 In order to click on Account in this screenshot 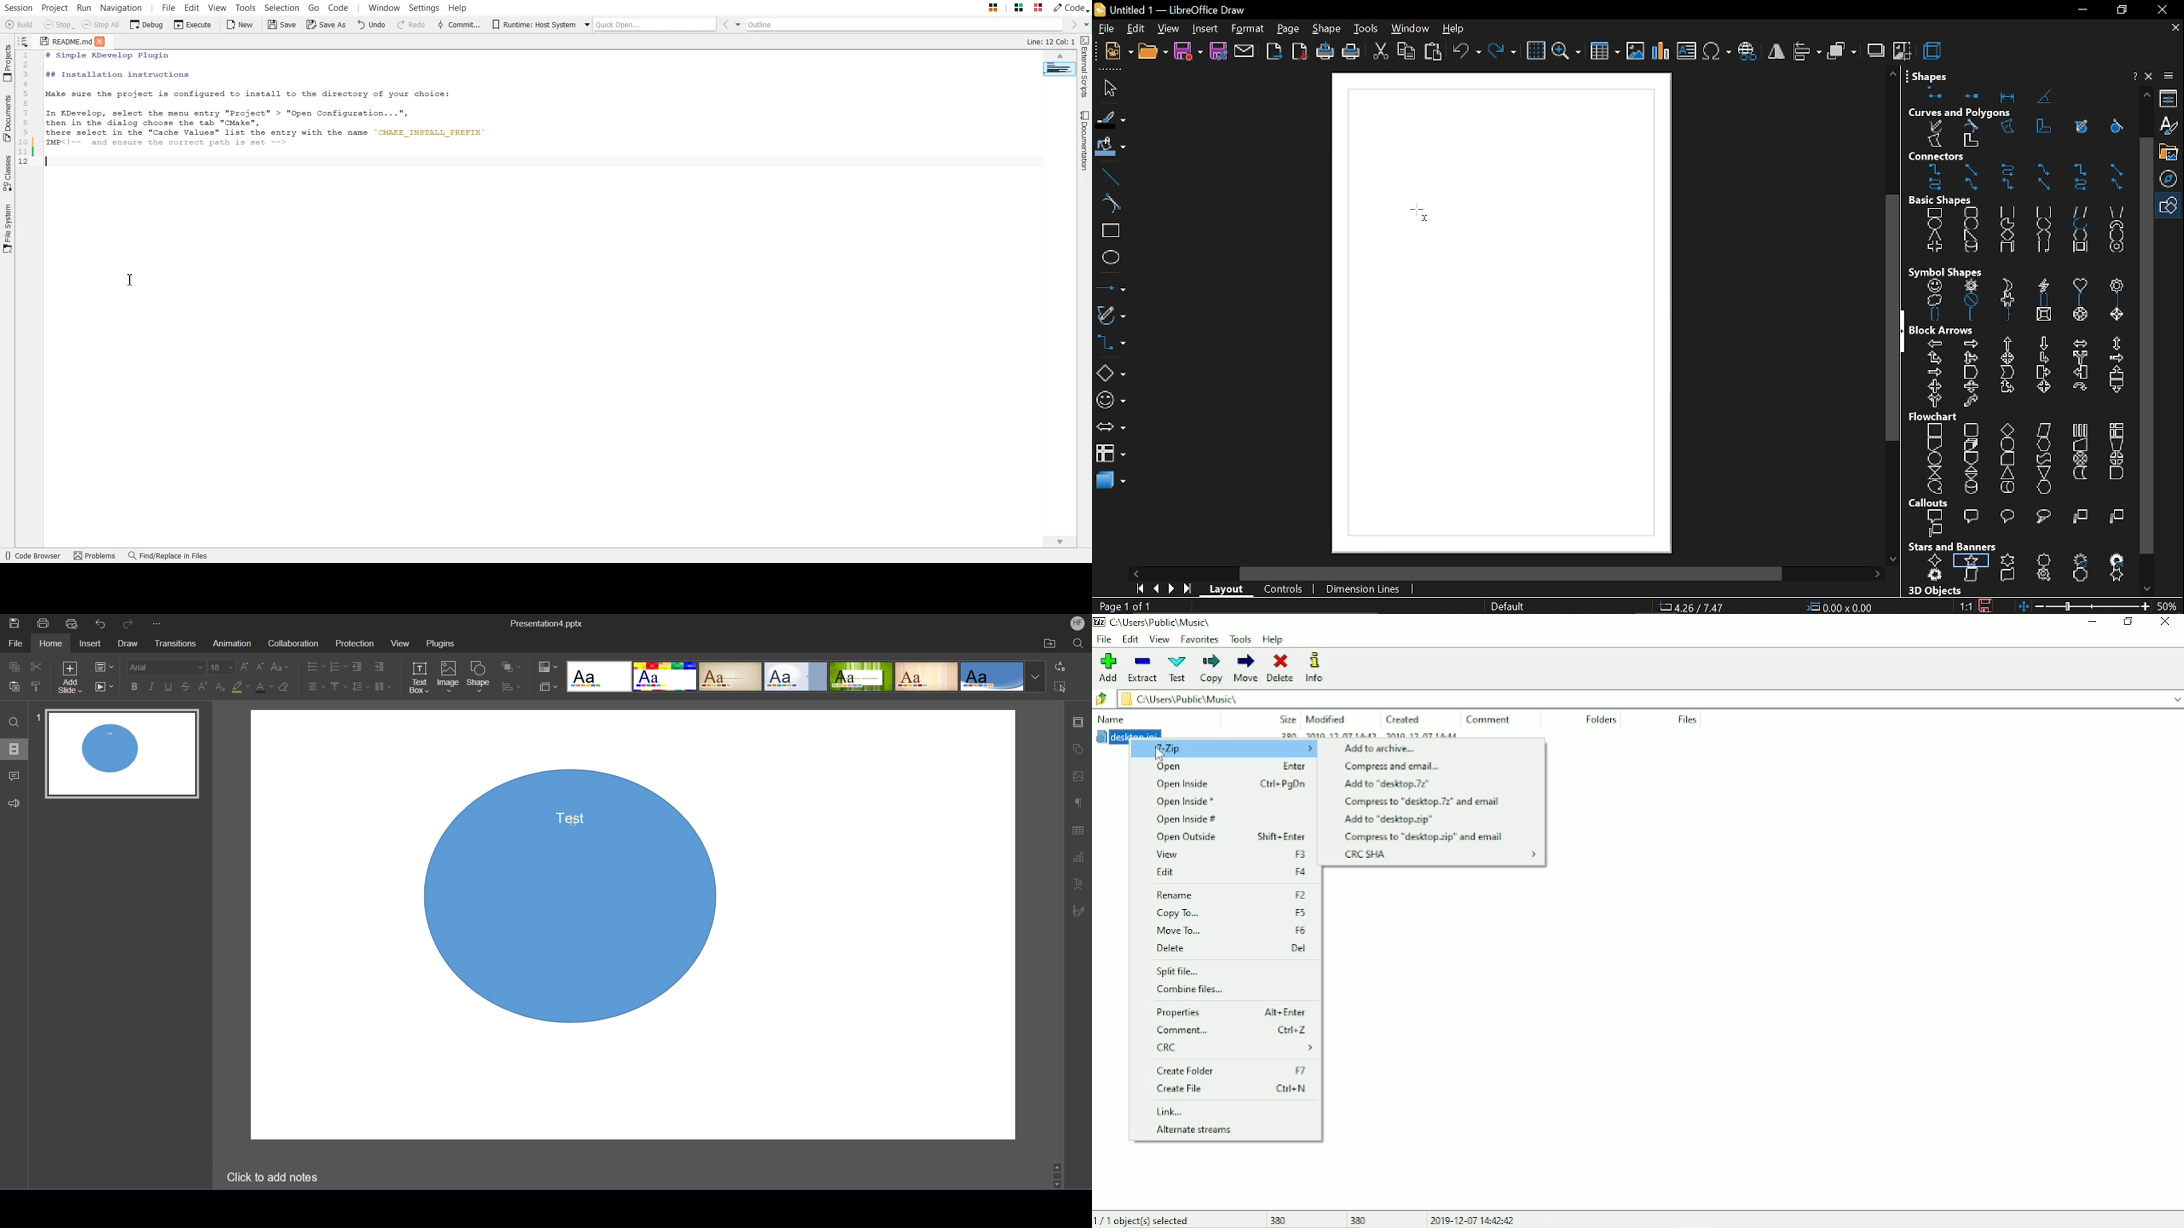, I will do `click(1076, 622)`.